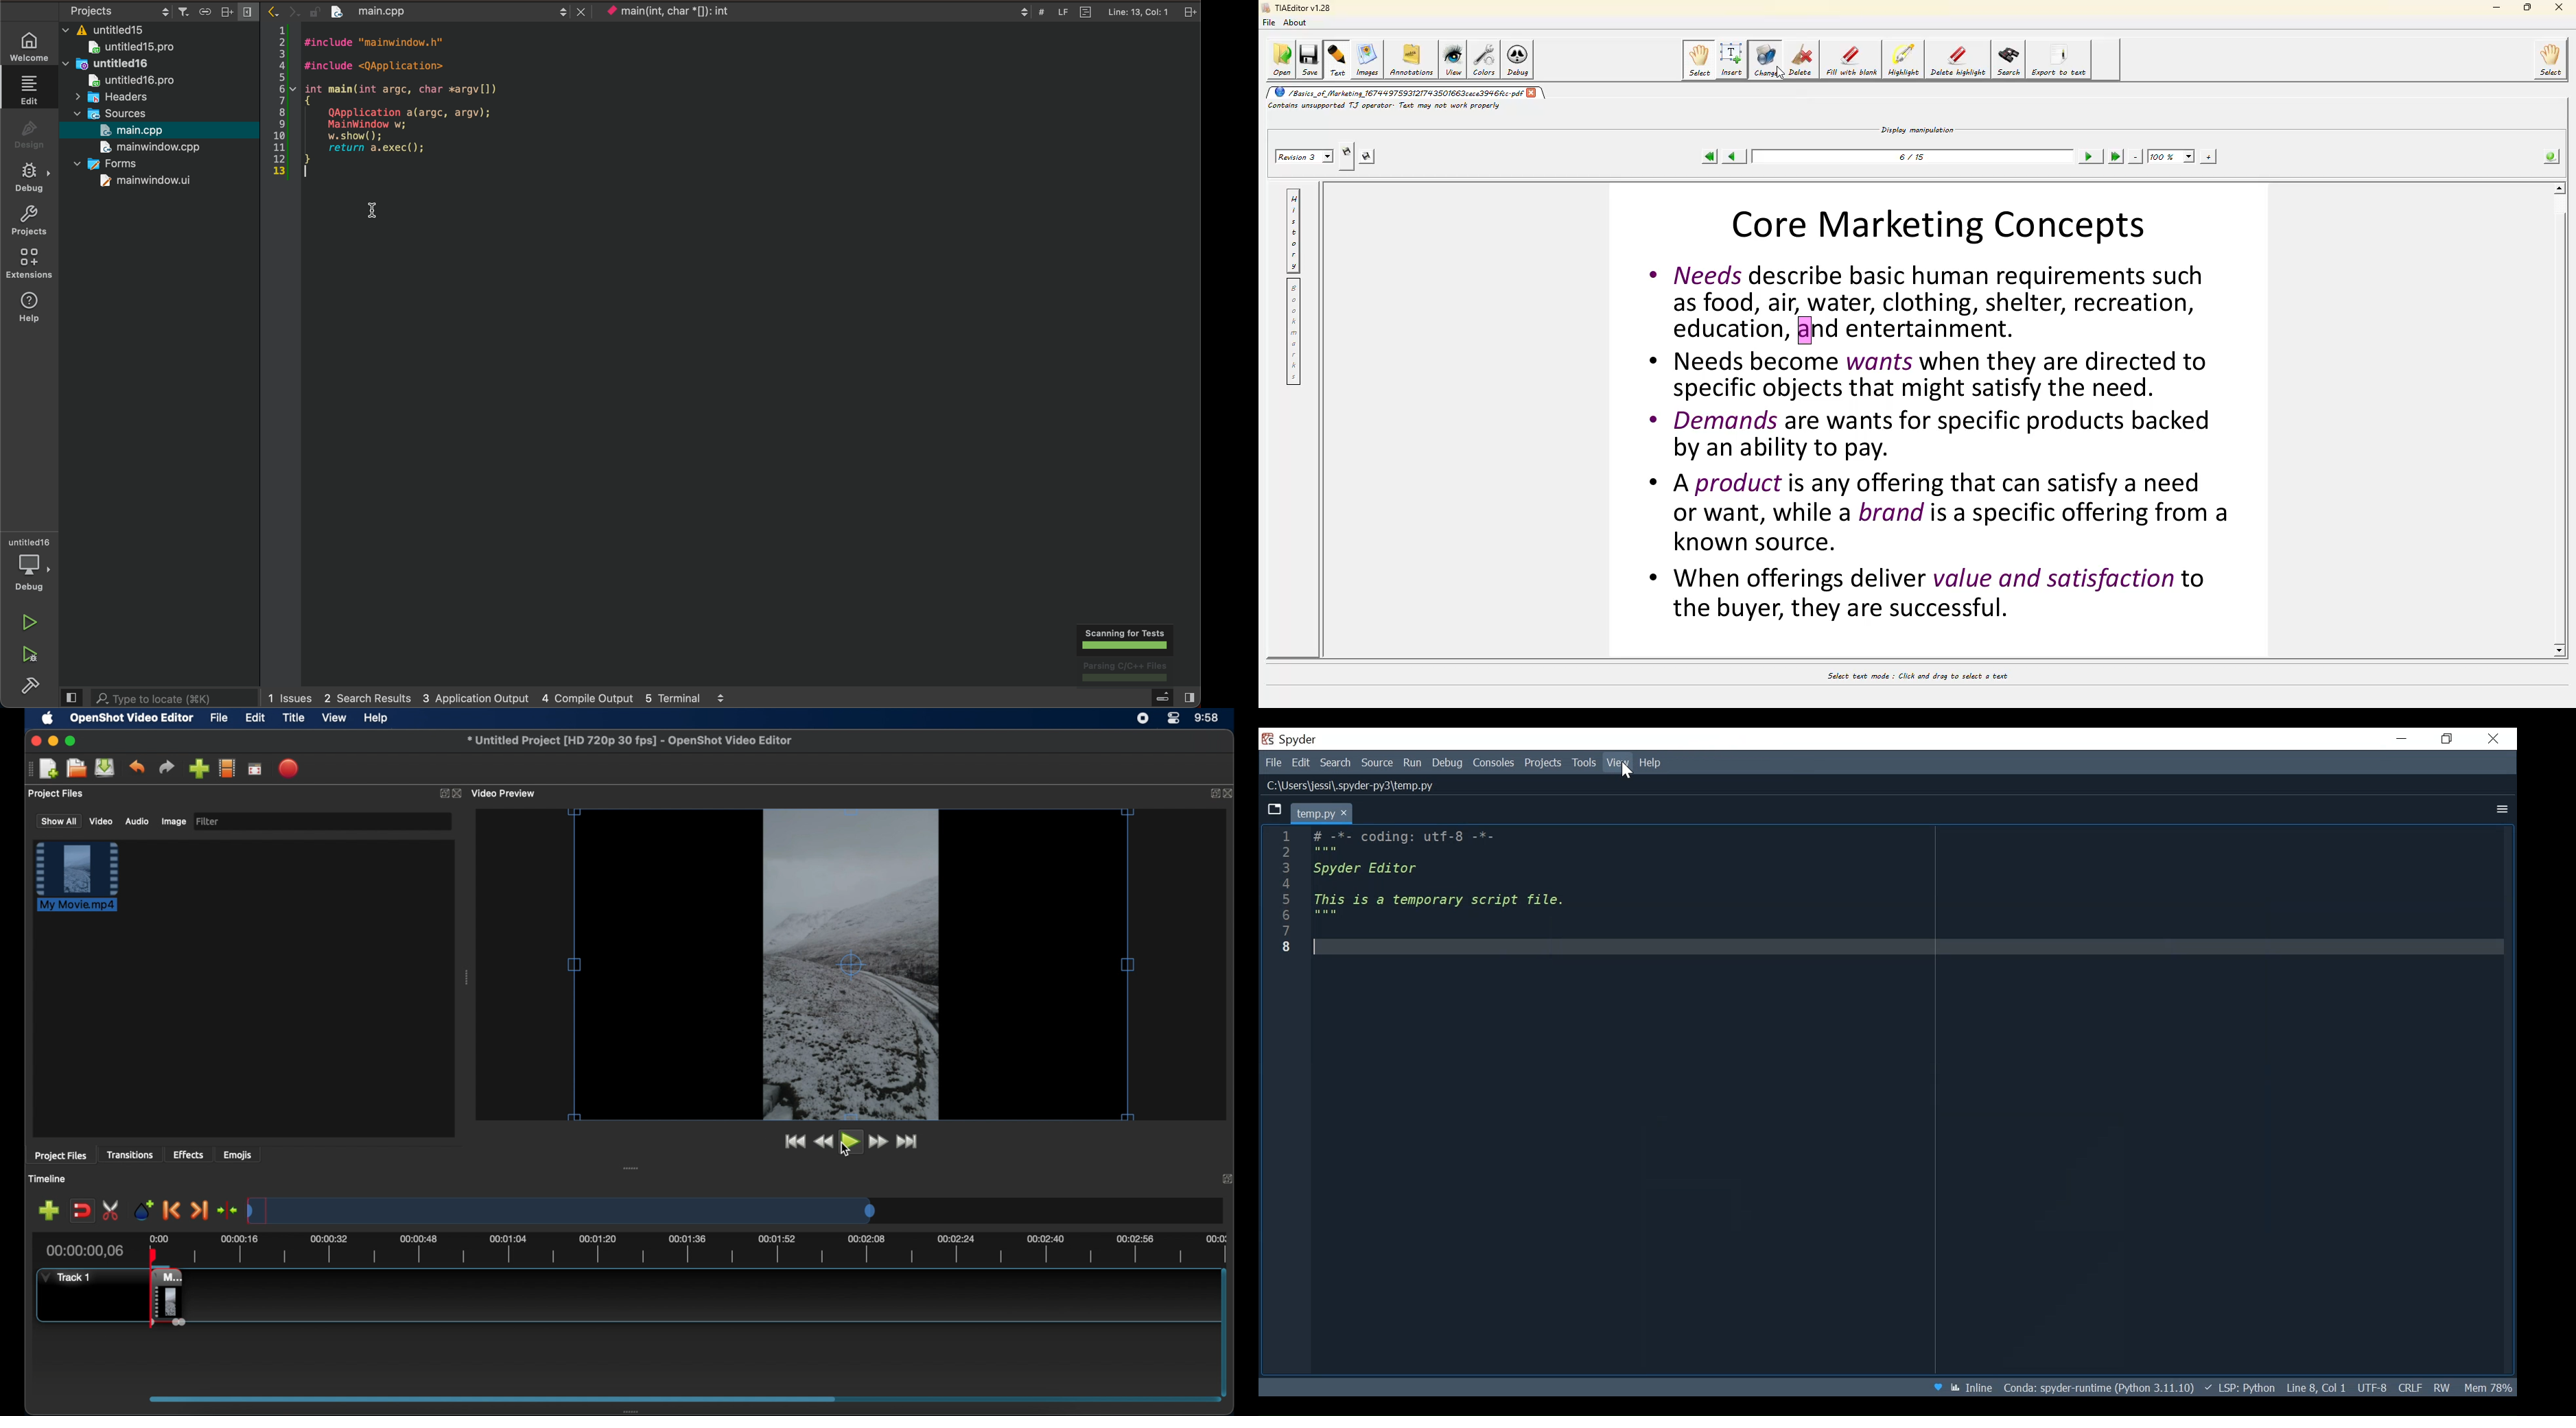 The height and width of the screenshot is (1428, 2576). What do you see at coordinates (144, 1209) in the screenshot?
I see `add marker` at bounding box center [144, 1209].